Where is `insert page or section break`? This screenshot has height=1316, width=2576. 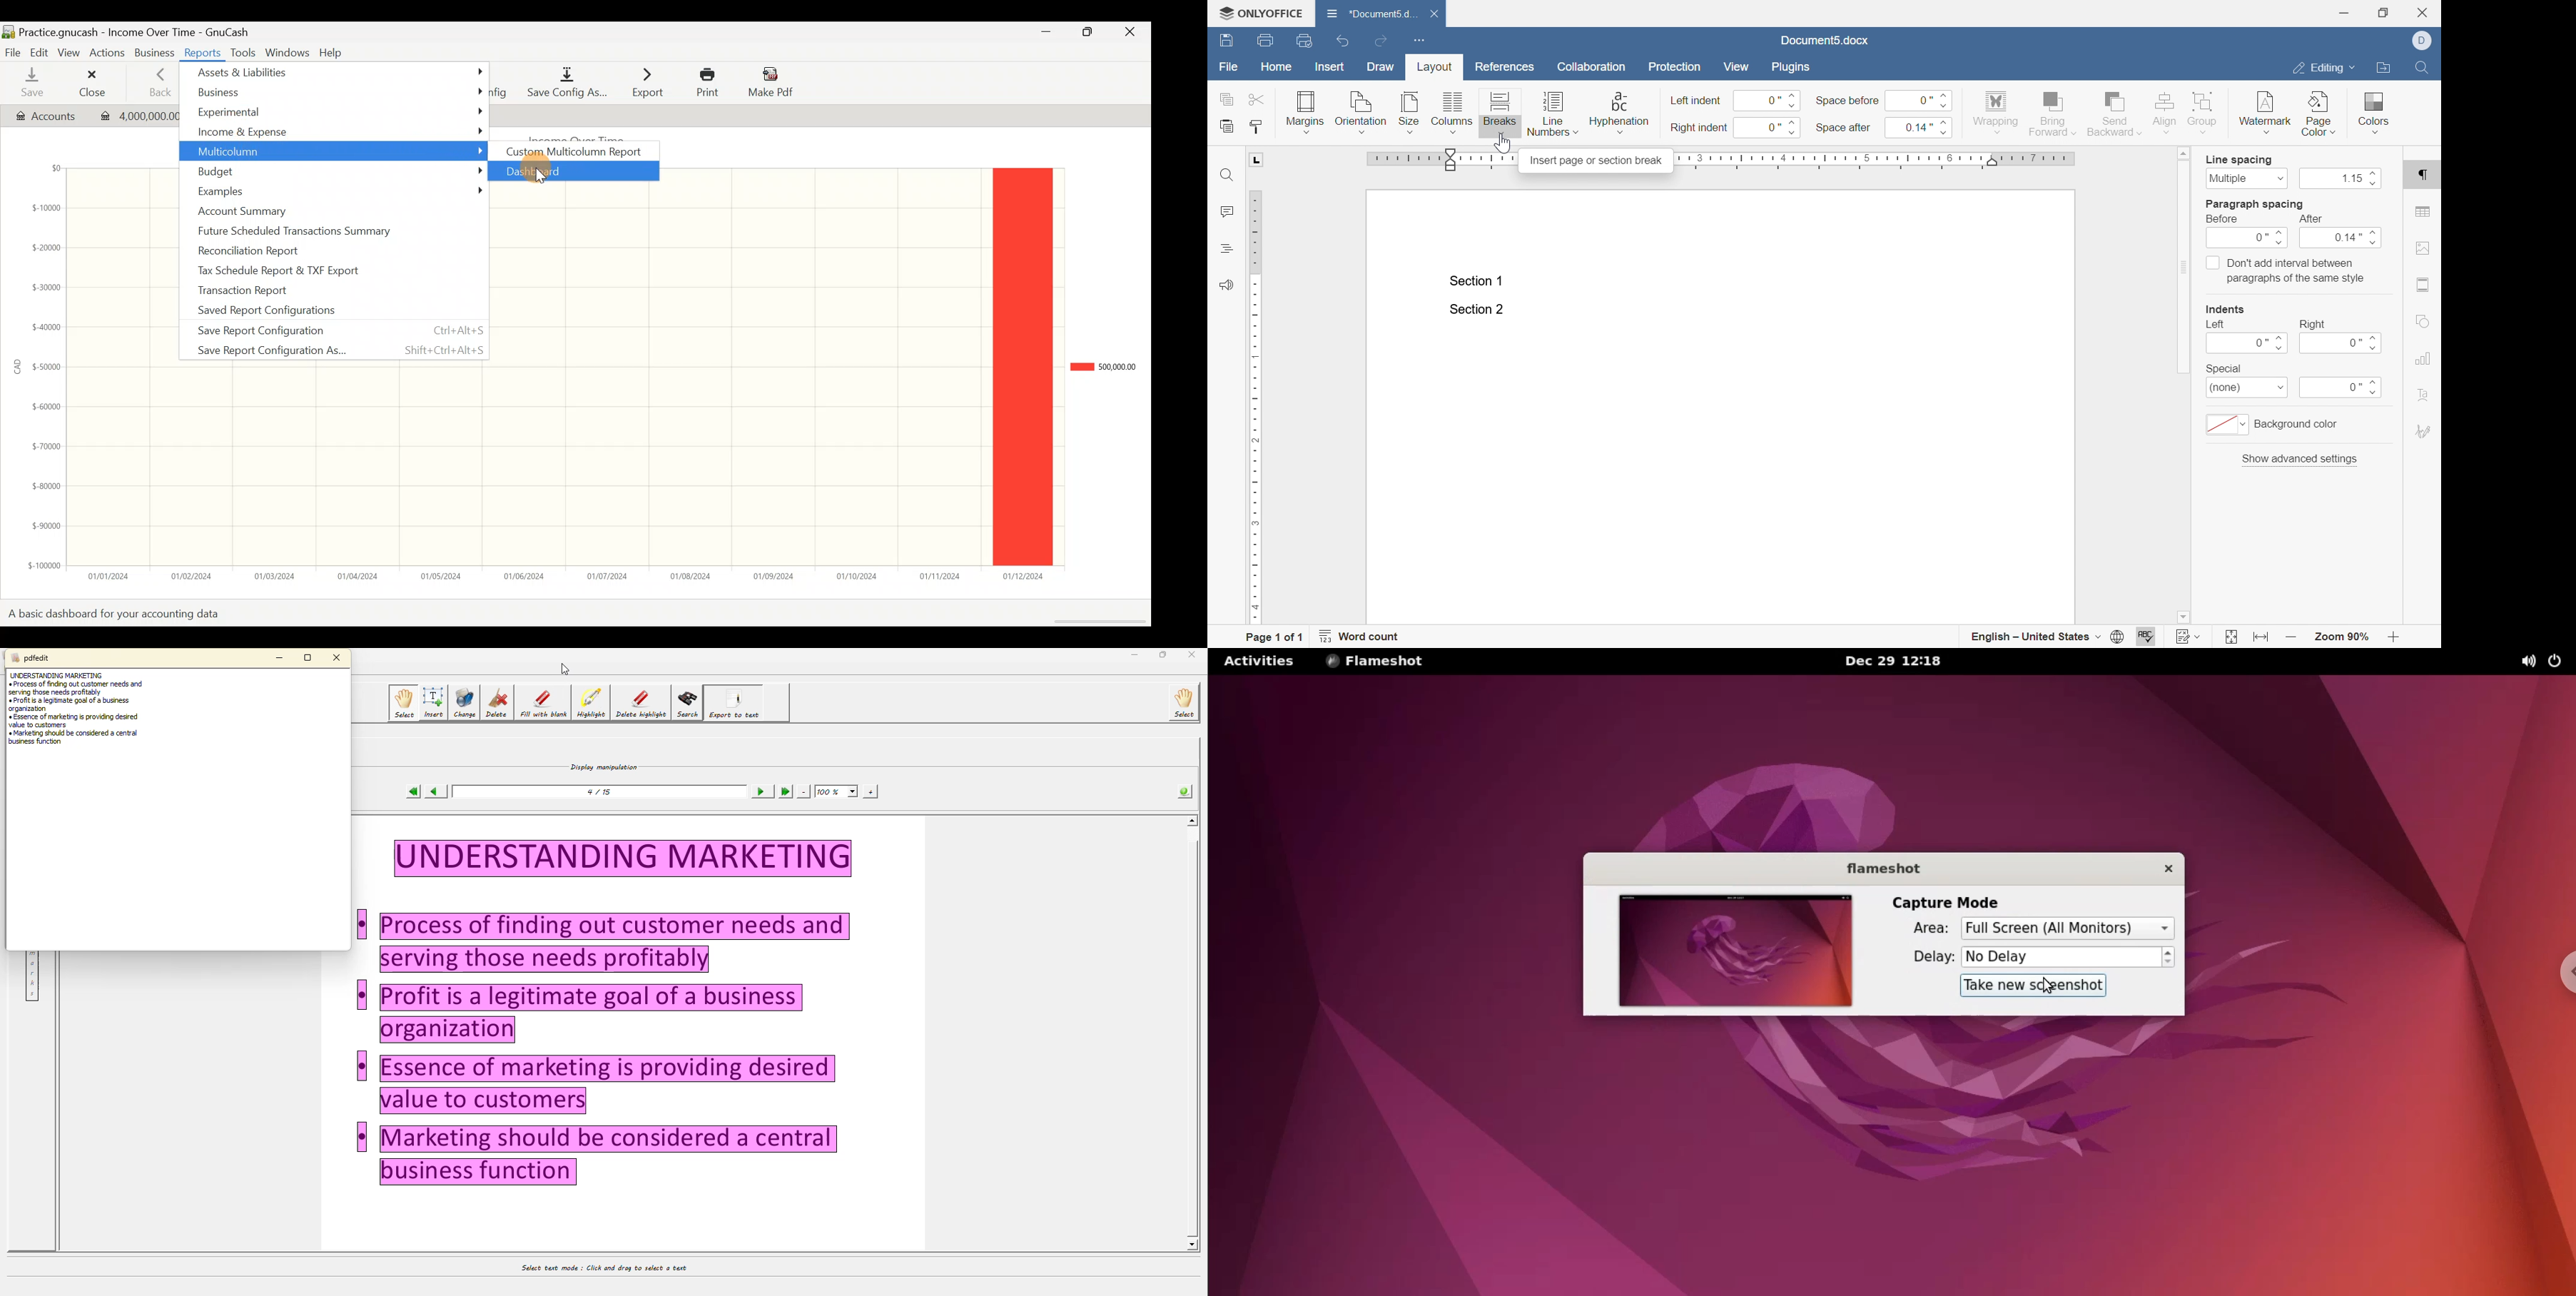
insert page or section break is located at coordinates (1594, 161).